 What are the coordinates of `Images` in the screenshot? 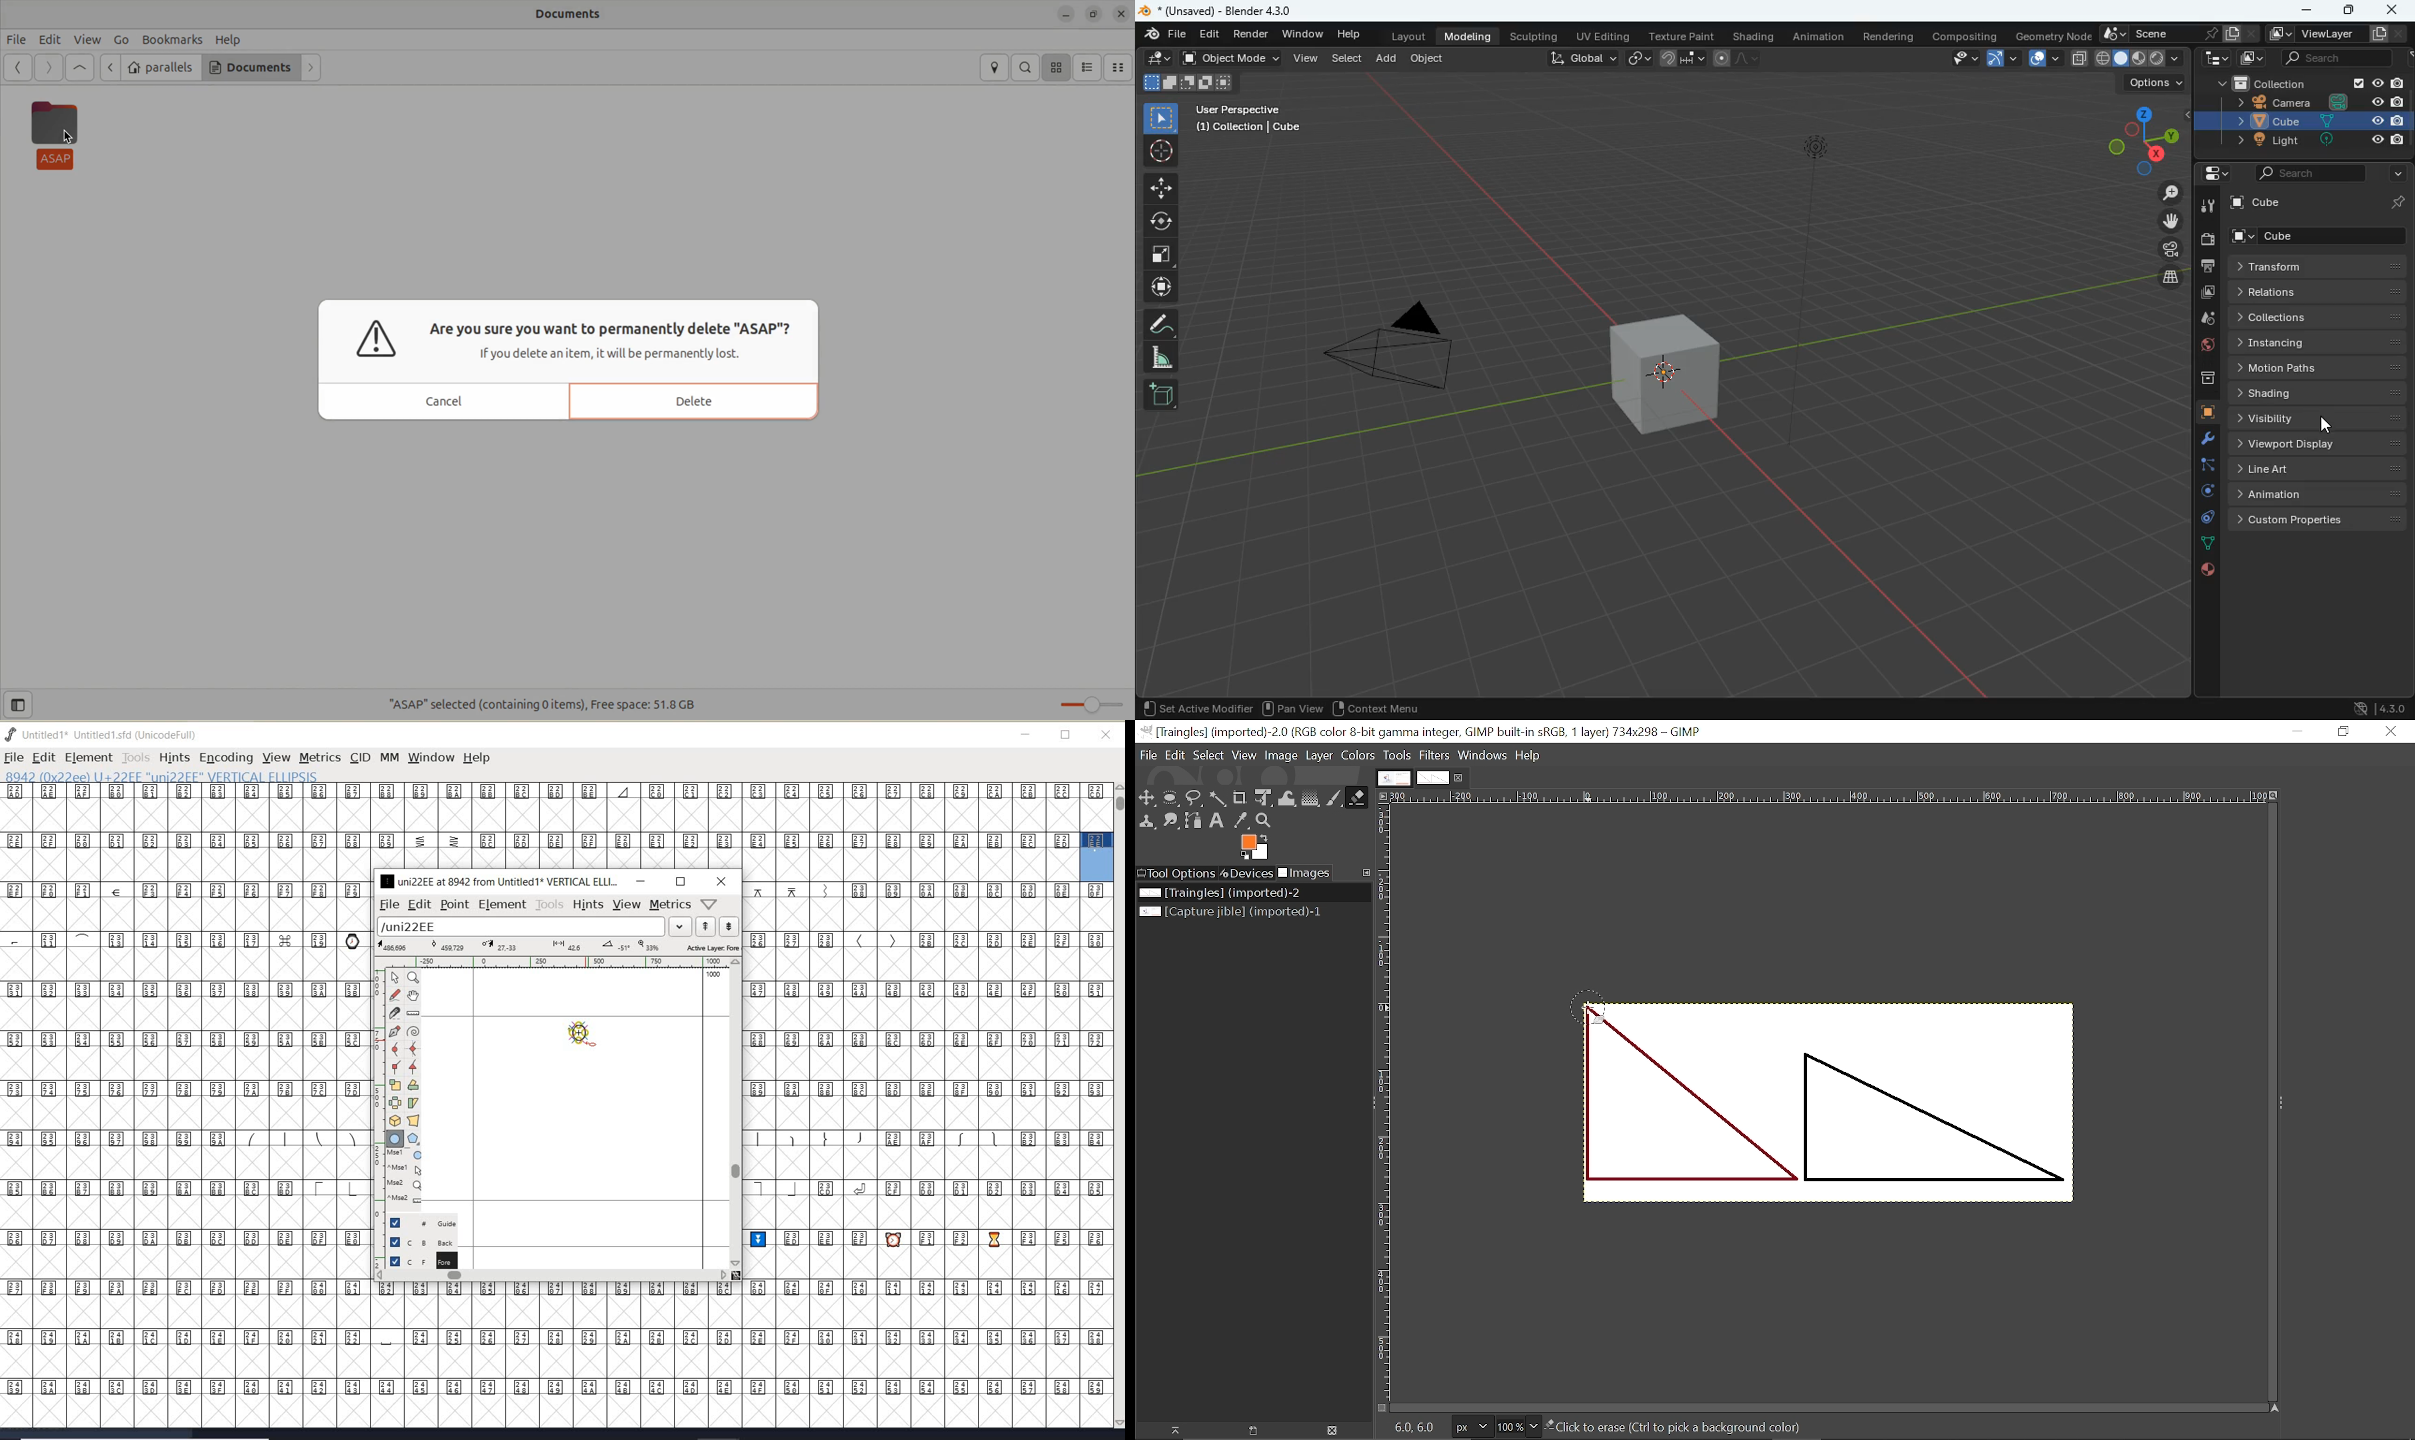 It's located at (1304, 873).